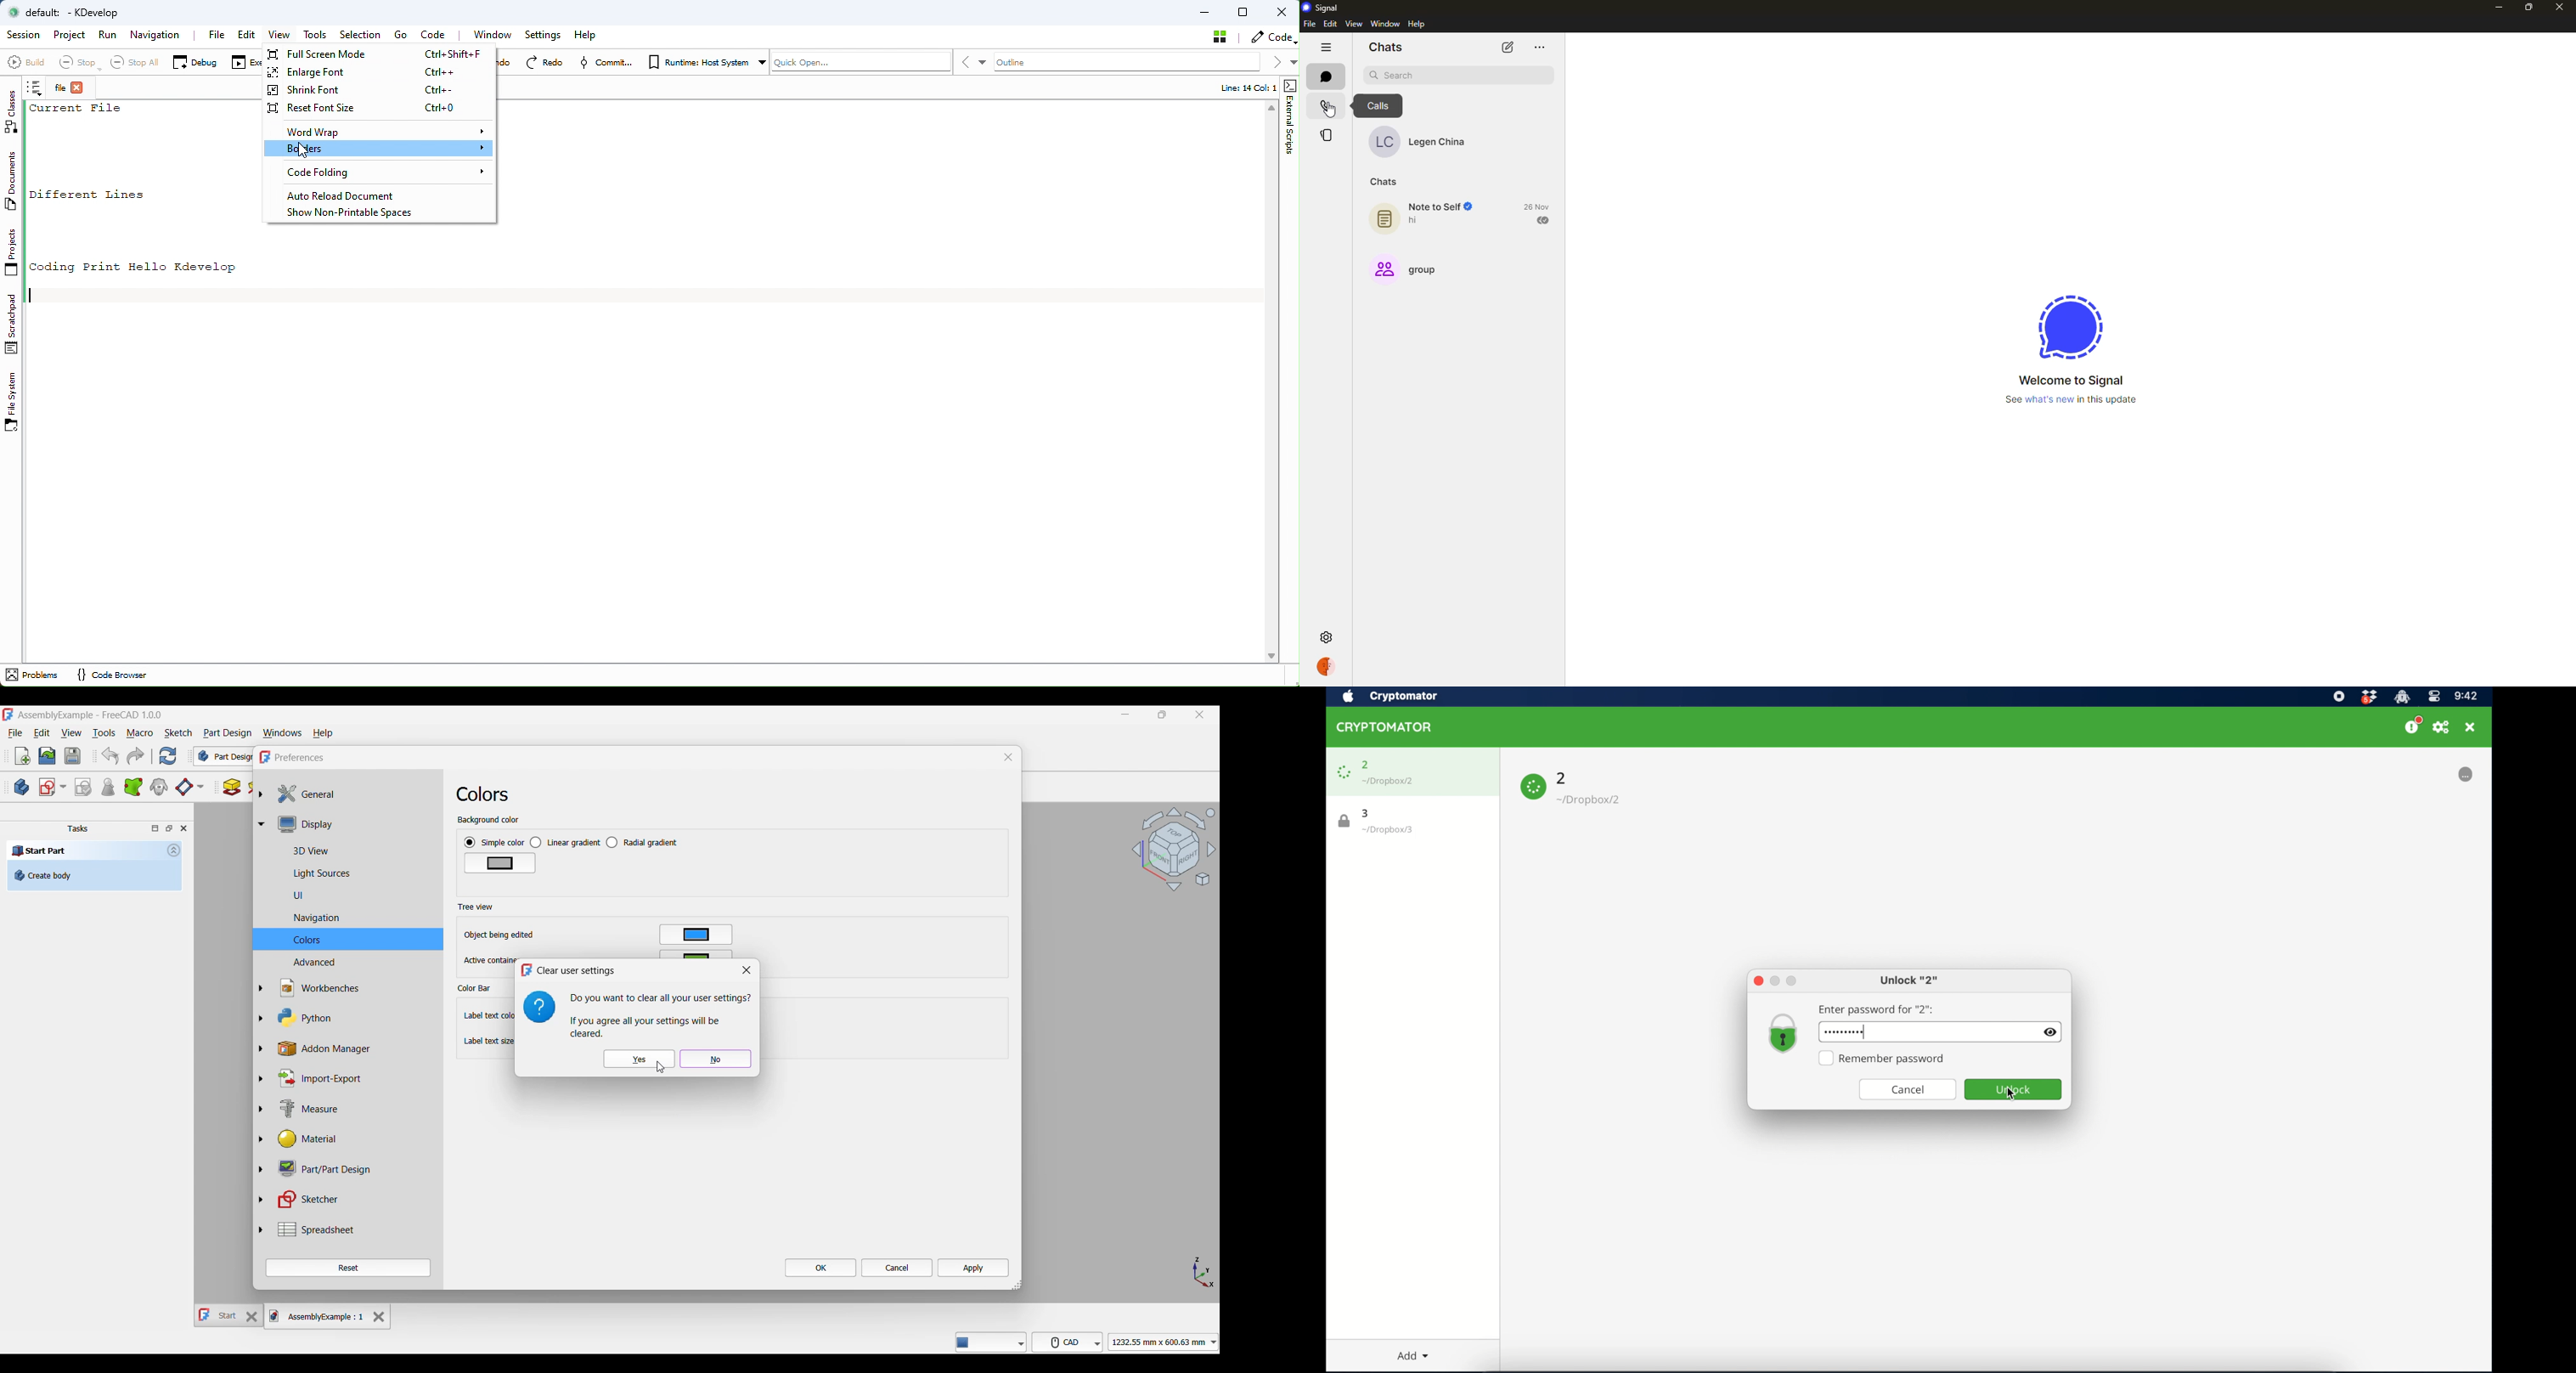 Image resolution: width=2576 pixels, height=1400 pixels. Describe the element at coordinates (174, 850) in the screenshot. I see `Collapse` at that location.